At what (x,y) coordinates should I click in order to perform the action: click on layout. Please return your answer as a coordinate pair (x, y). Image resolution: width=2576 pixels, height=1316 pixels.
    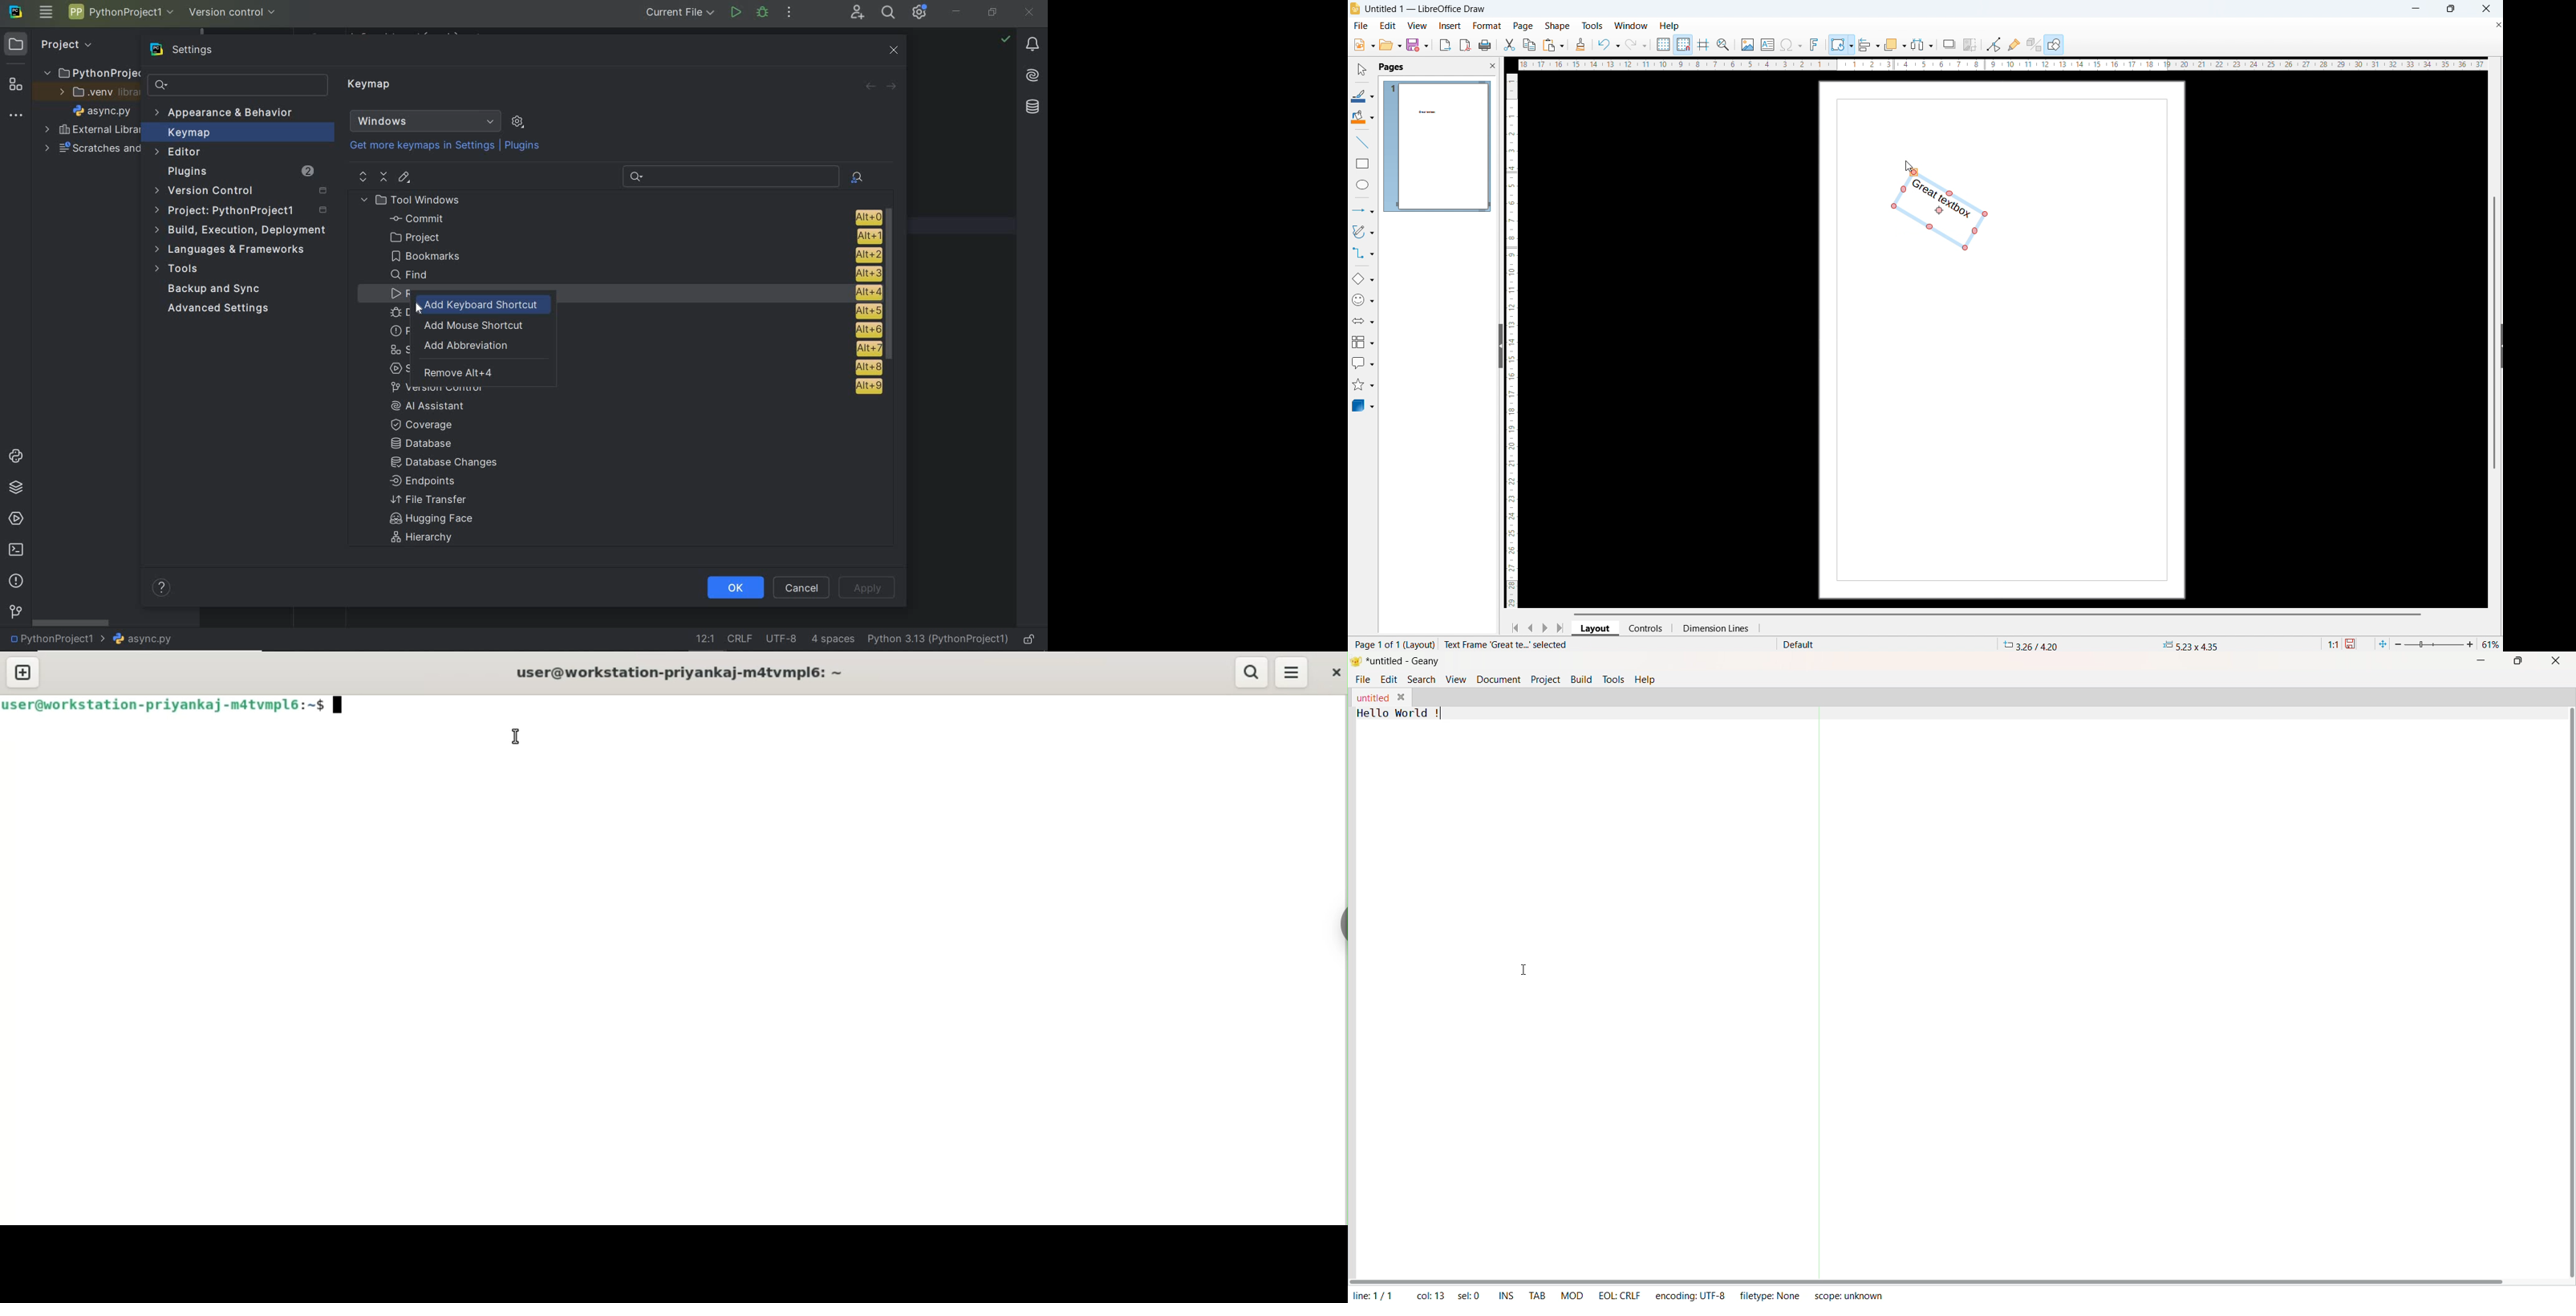
    Looking at the image, I should click on (1596, 628).